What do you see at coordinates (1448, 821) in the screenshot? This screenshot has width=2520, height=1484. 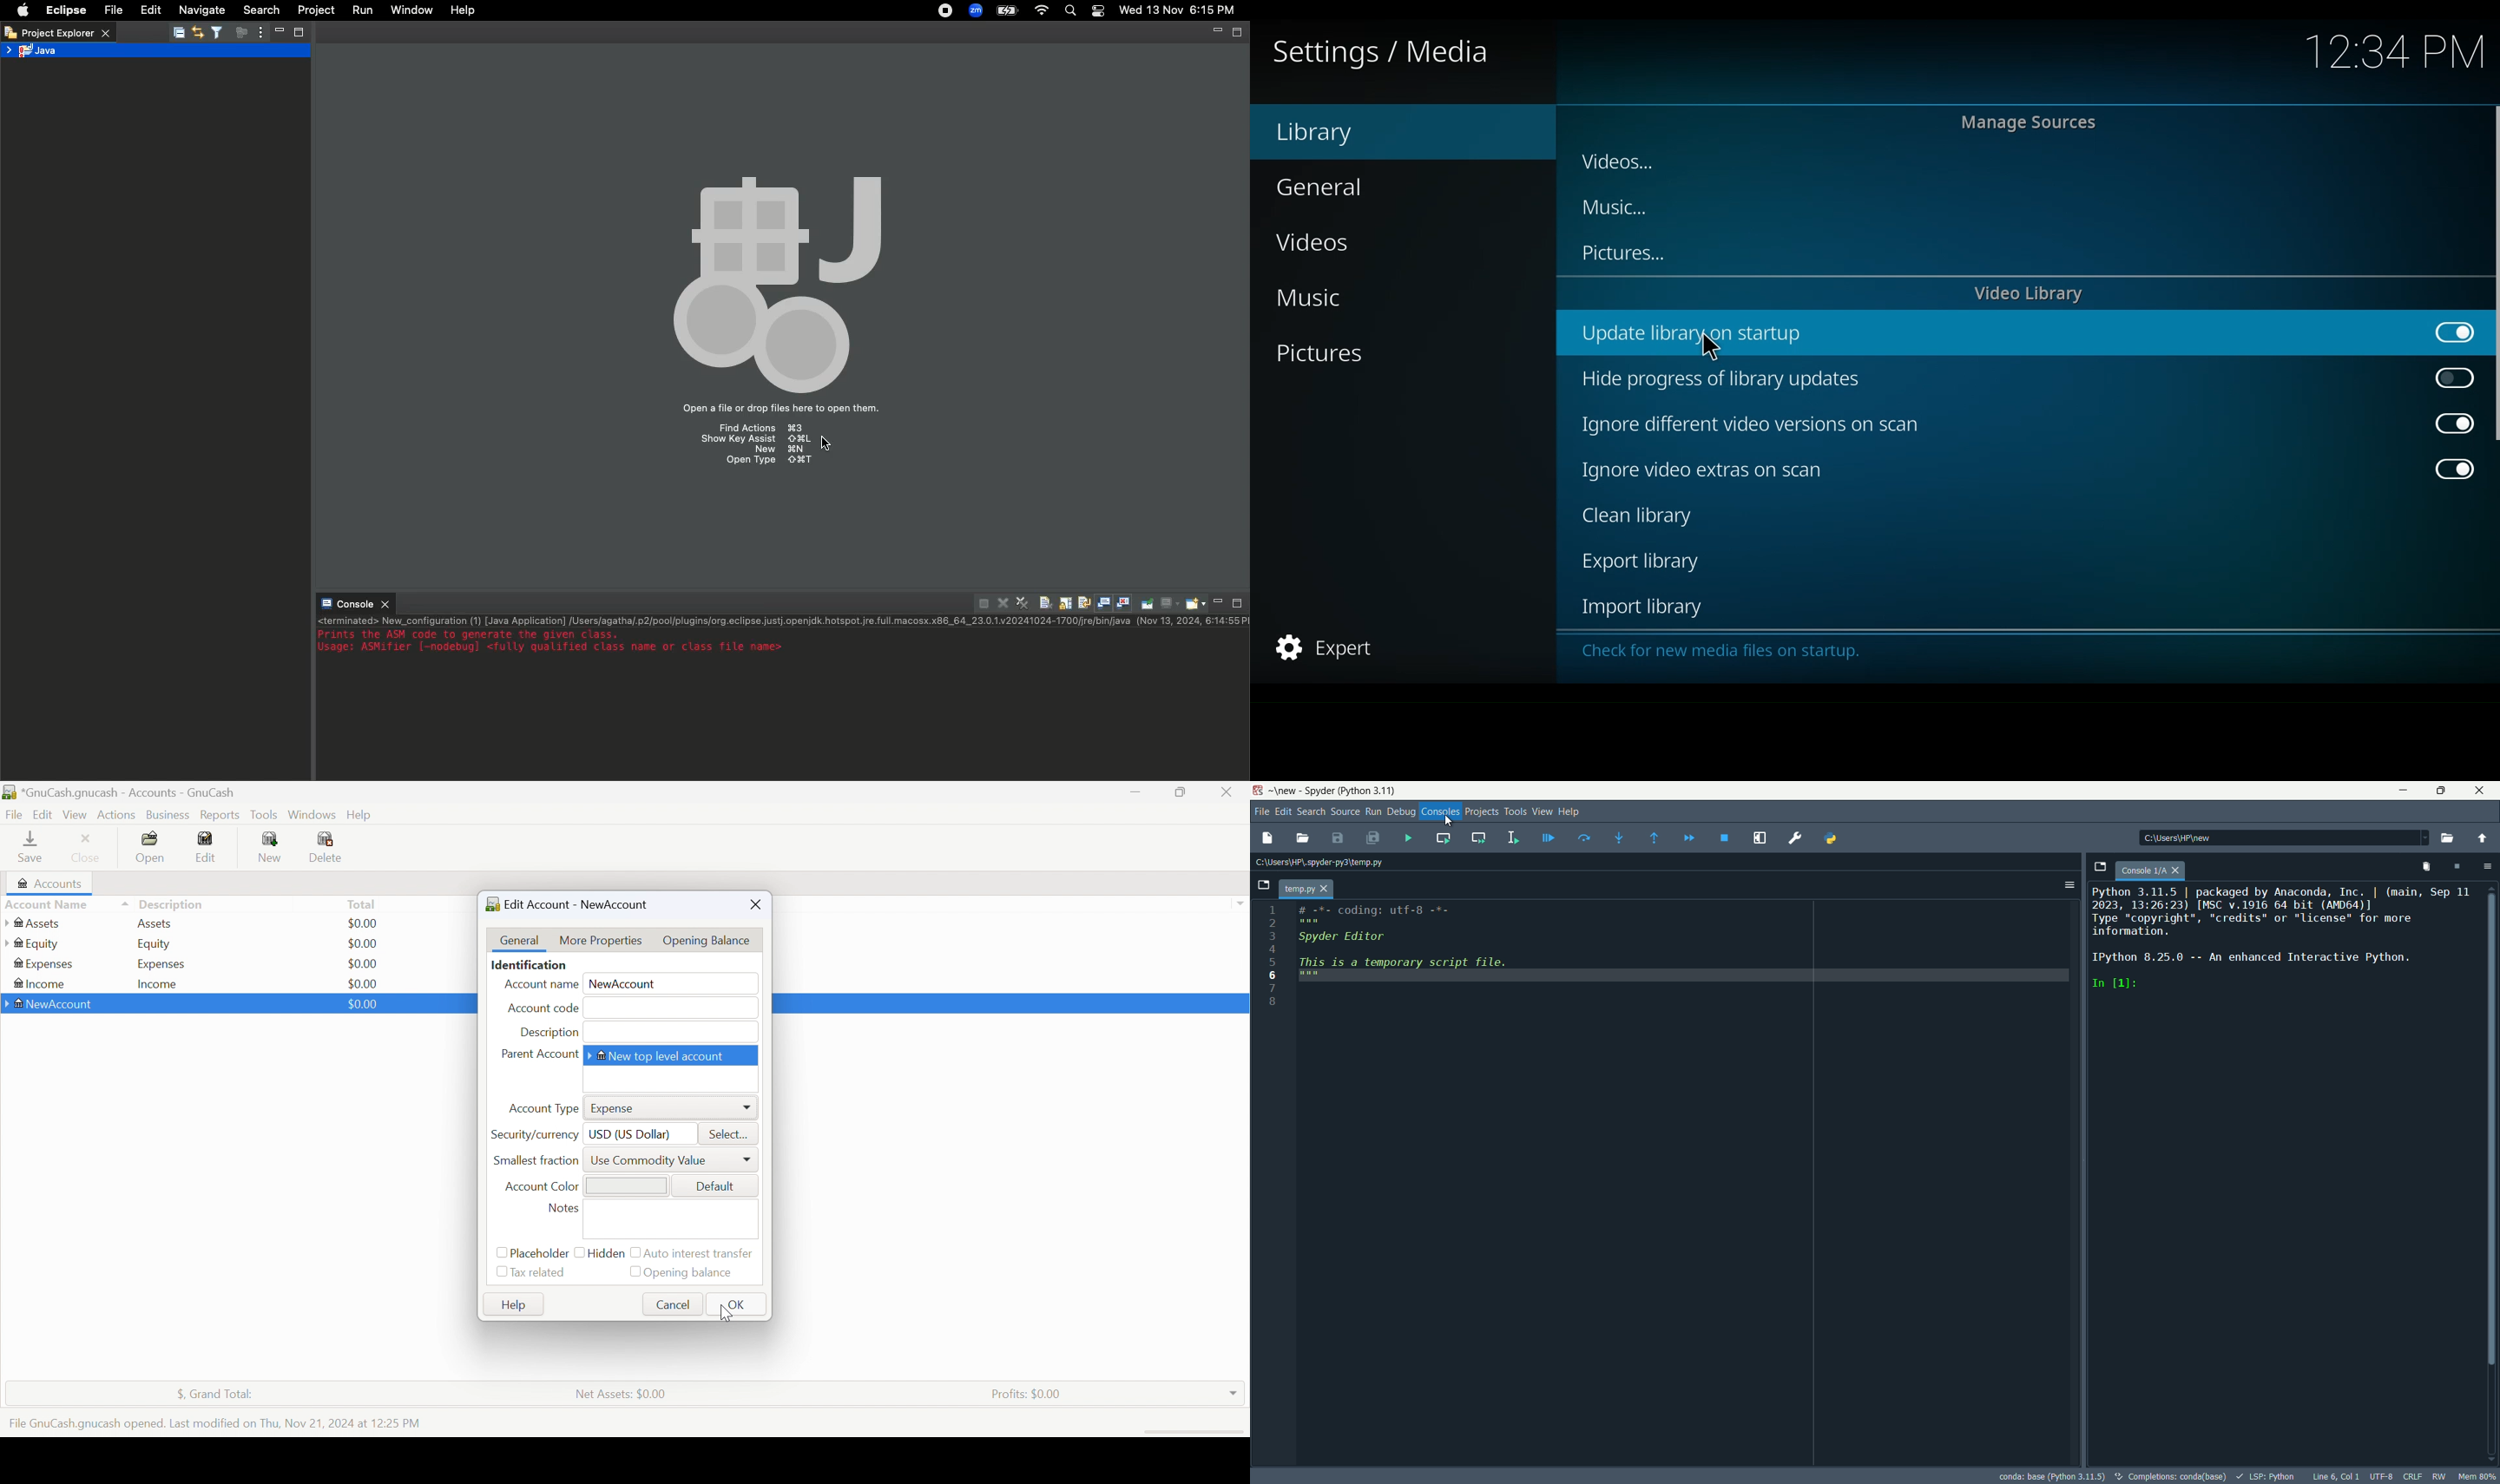 I see `Crusor` at bounding box center [1448, 821].